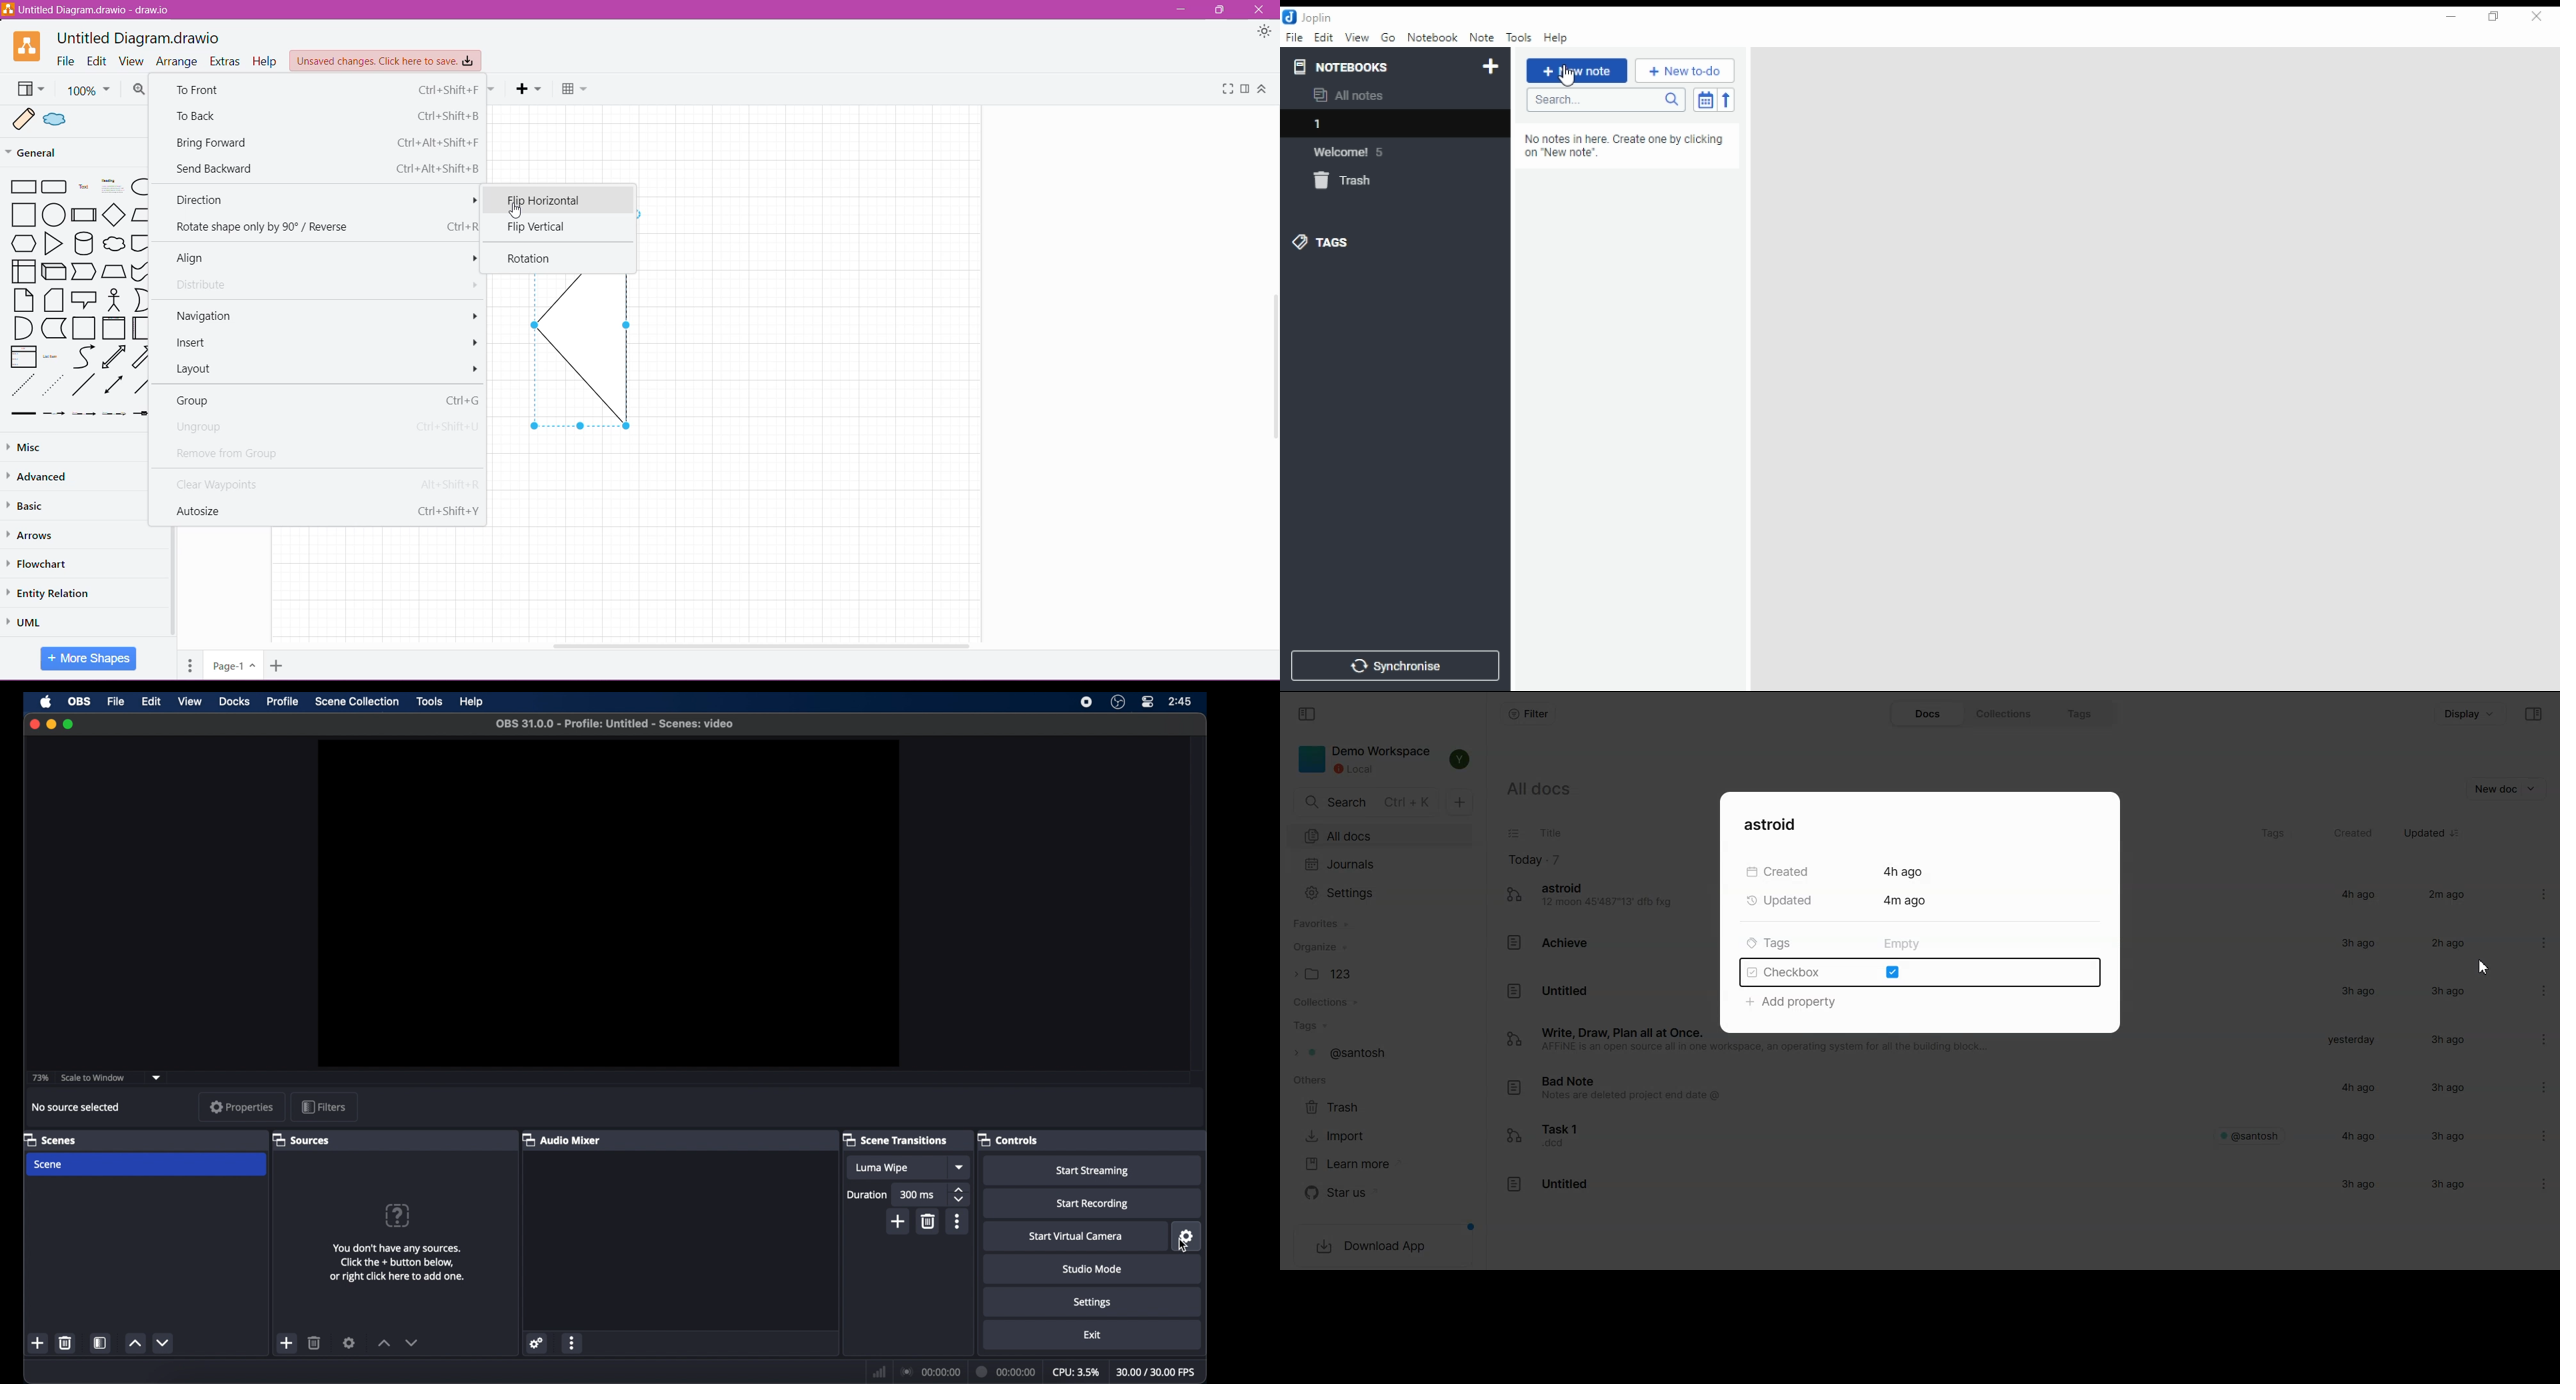 The image size is (2576, 1400). Describe the element at coordinates (472, 702) in the screenshot. I see `help` at that location.